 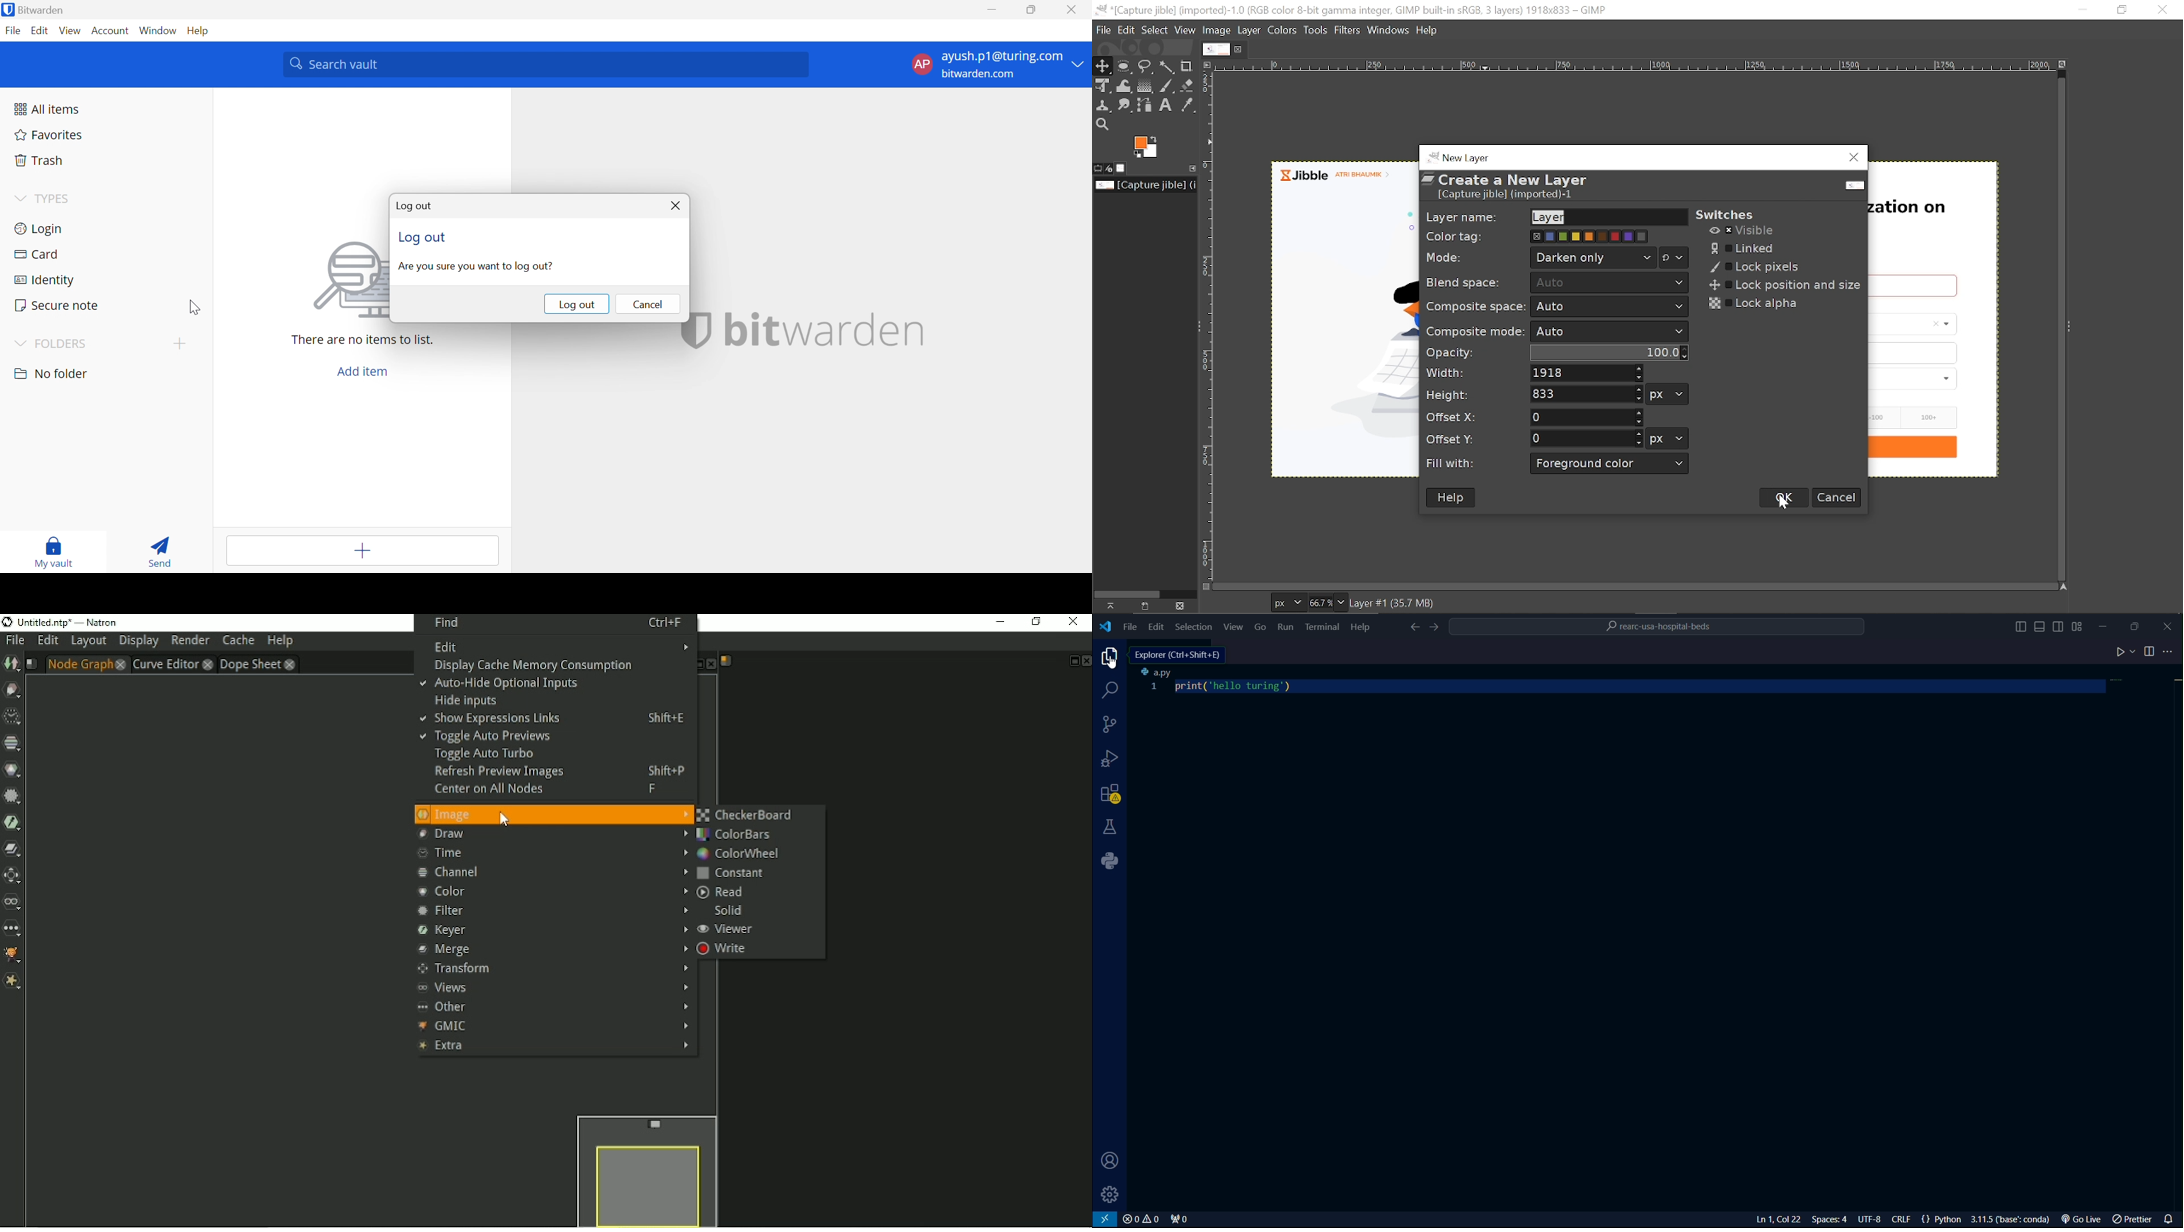 I want to click on Linked, so click(x=1749, y=247).